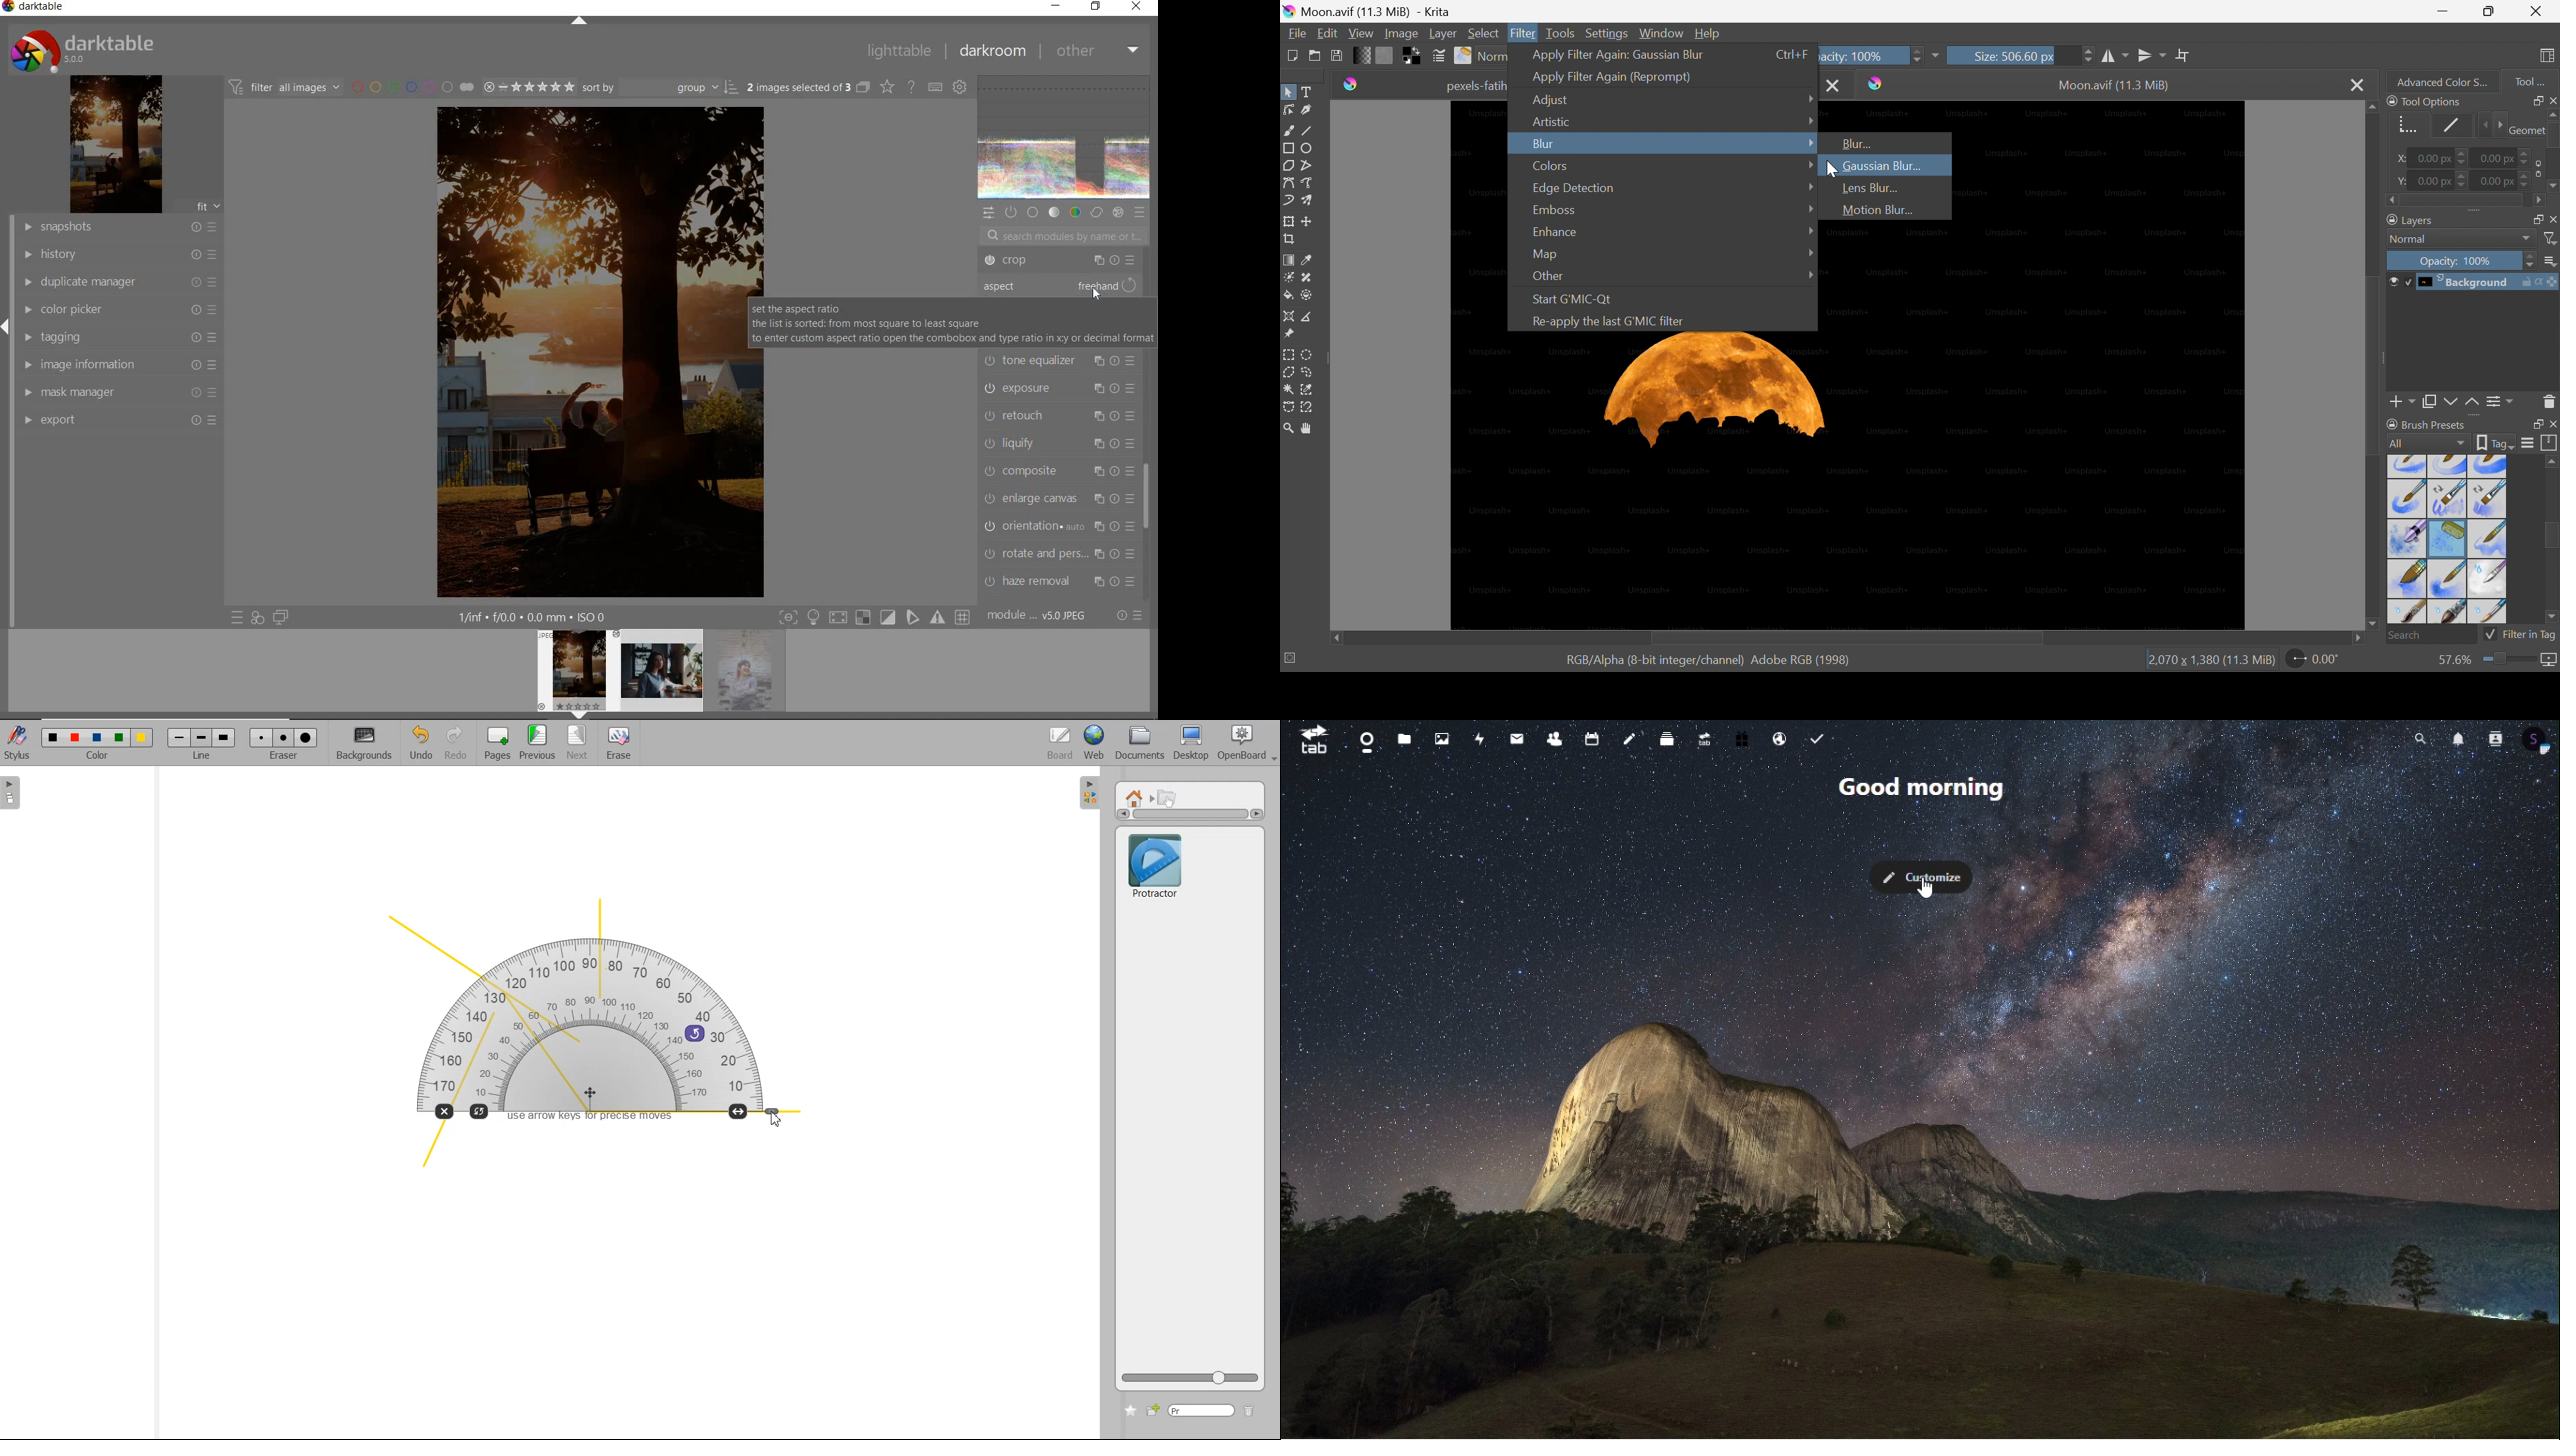 Image resolution: width=2576 pixels, height=1456 pixels. What do you see at coordinates (1631, 742) in the screenshot?
I see `note` at bounding box center [1631, 742].